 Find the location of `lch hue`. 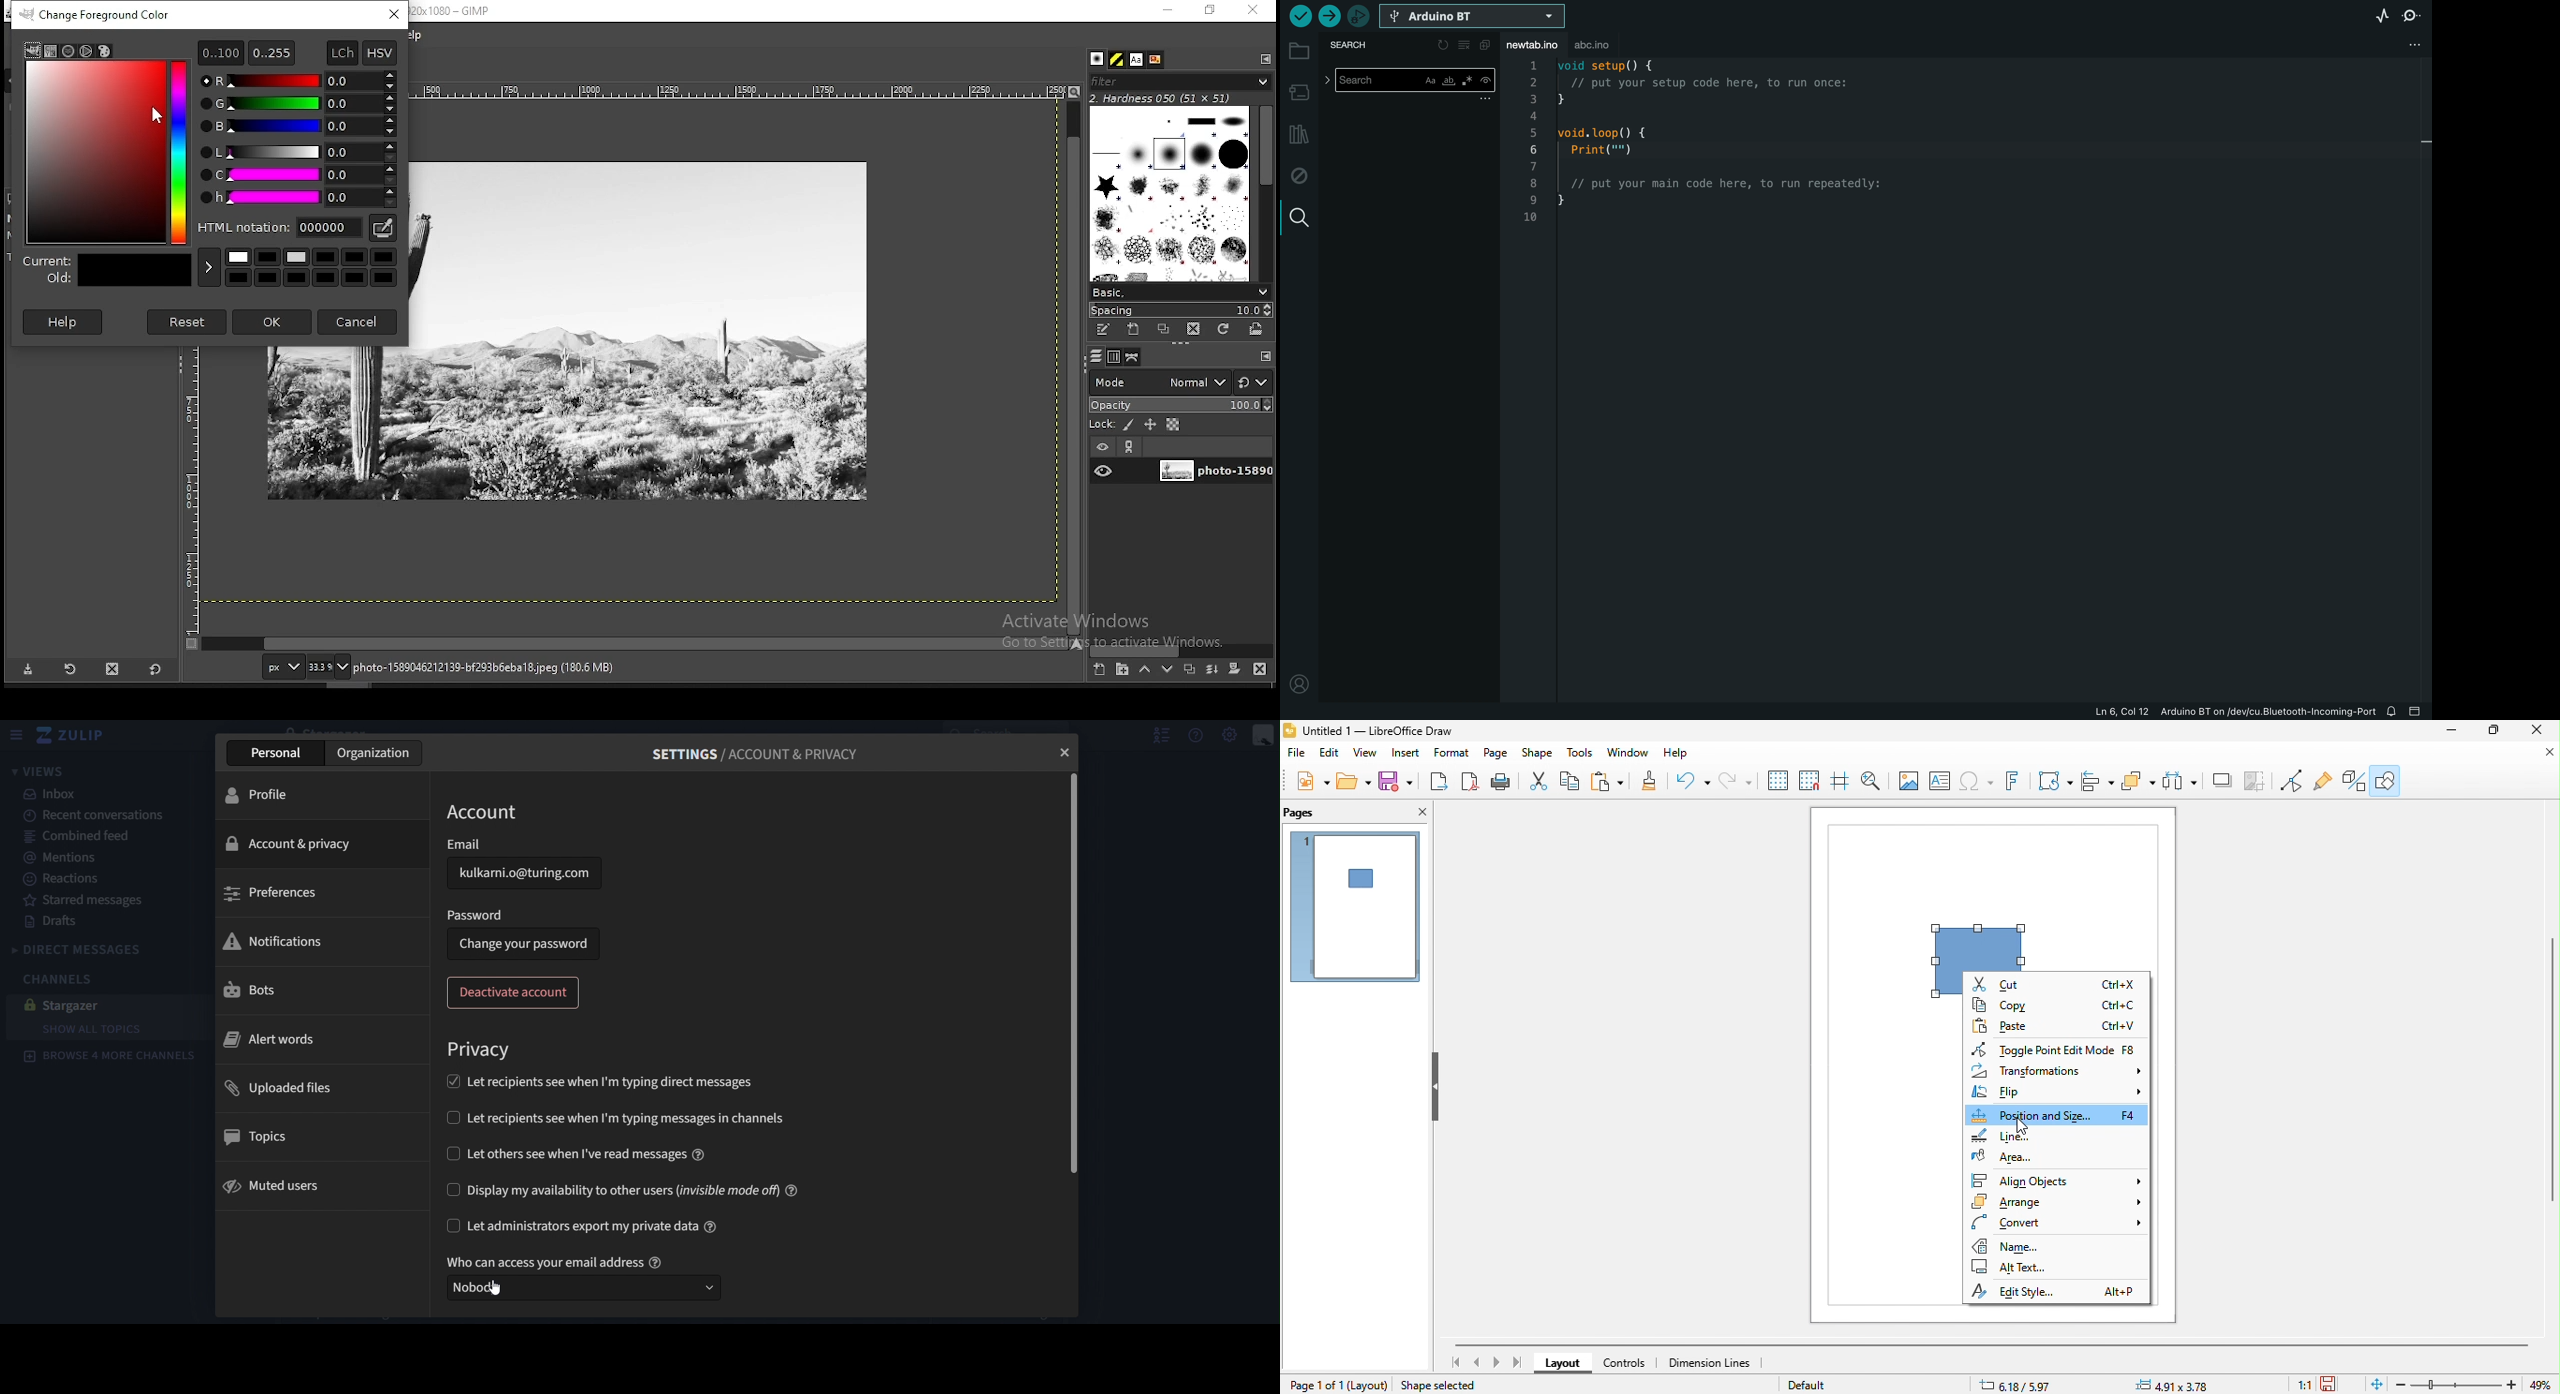

lch hue is located at coordinates (297, 198).